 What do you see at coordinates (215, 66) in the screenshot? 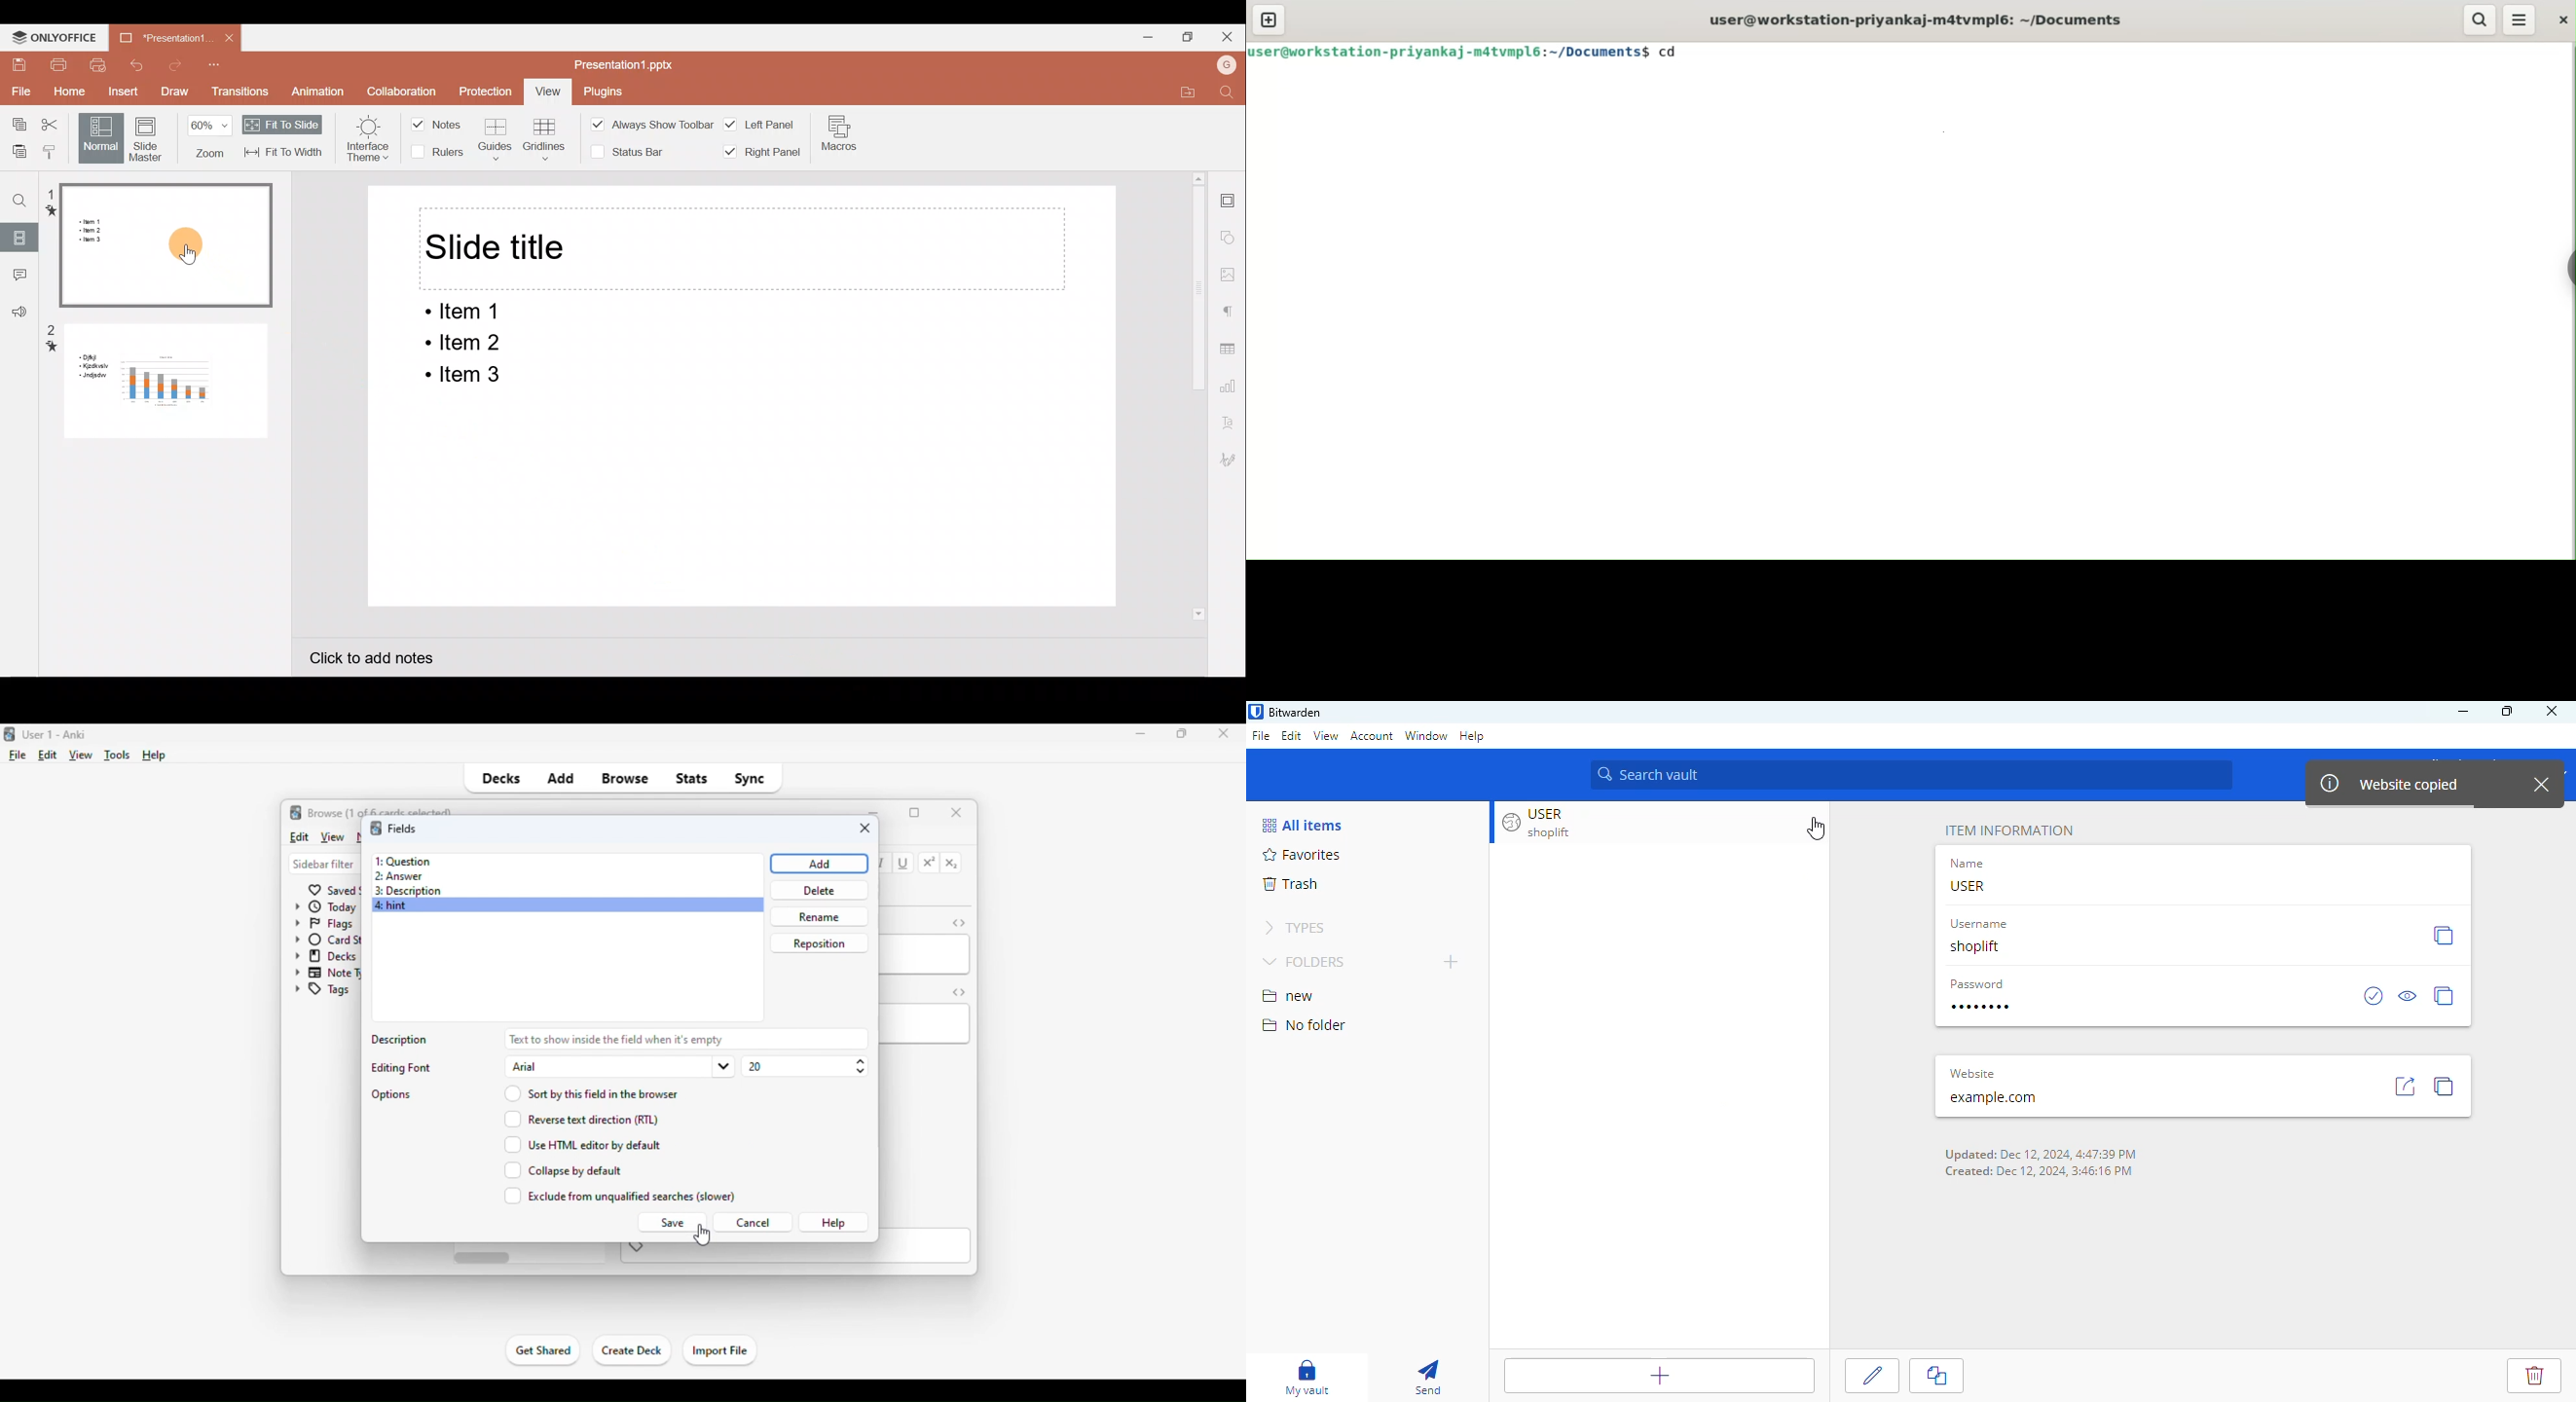
I see `Customize quick access toolbar` at bounding box center [215, 66].